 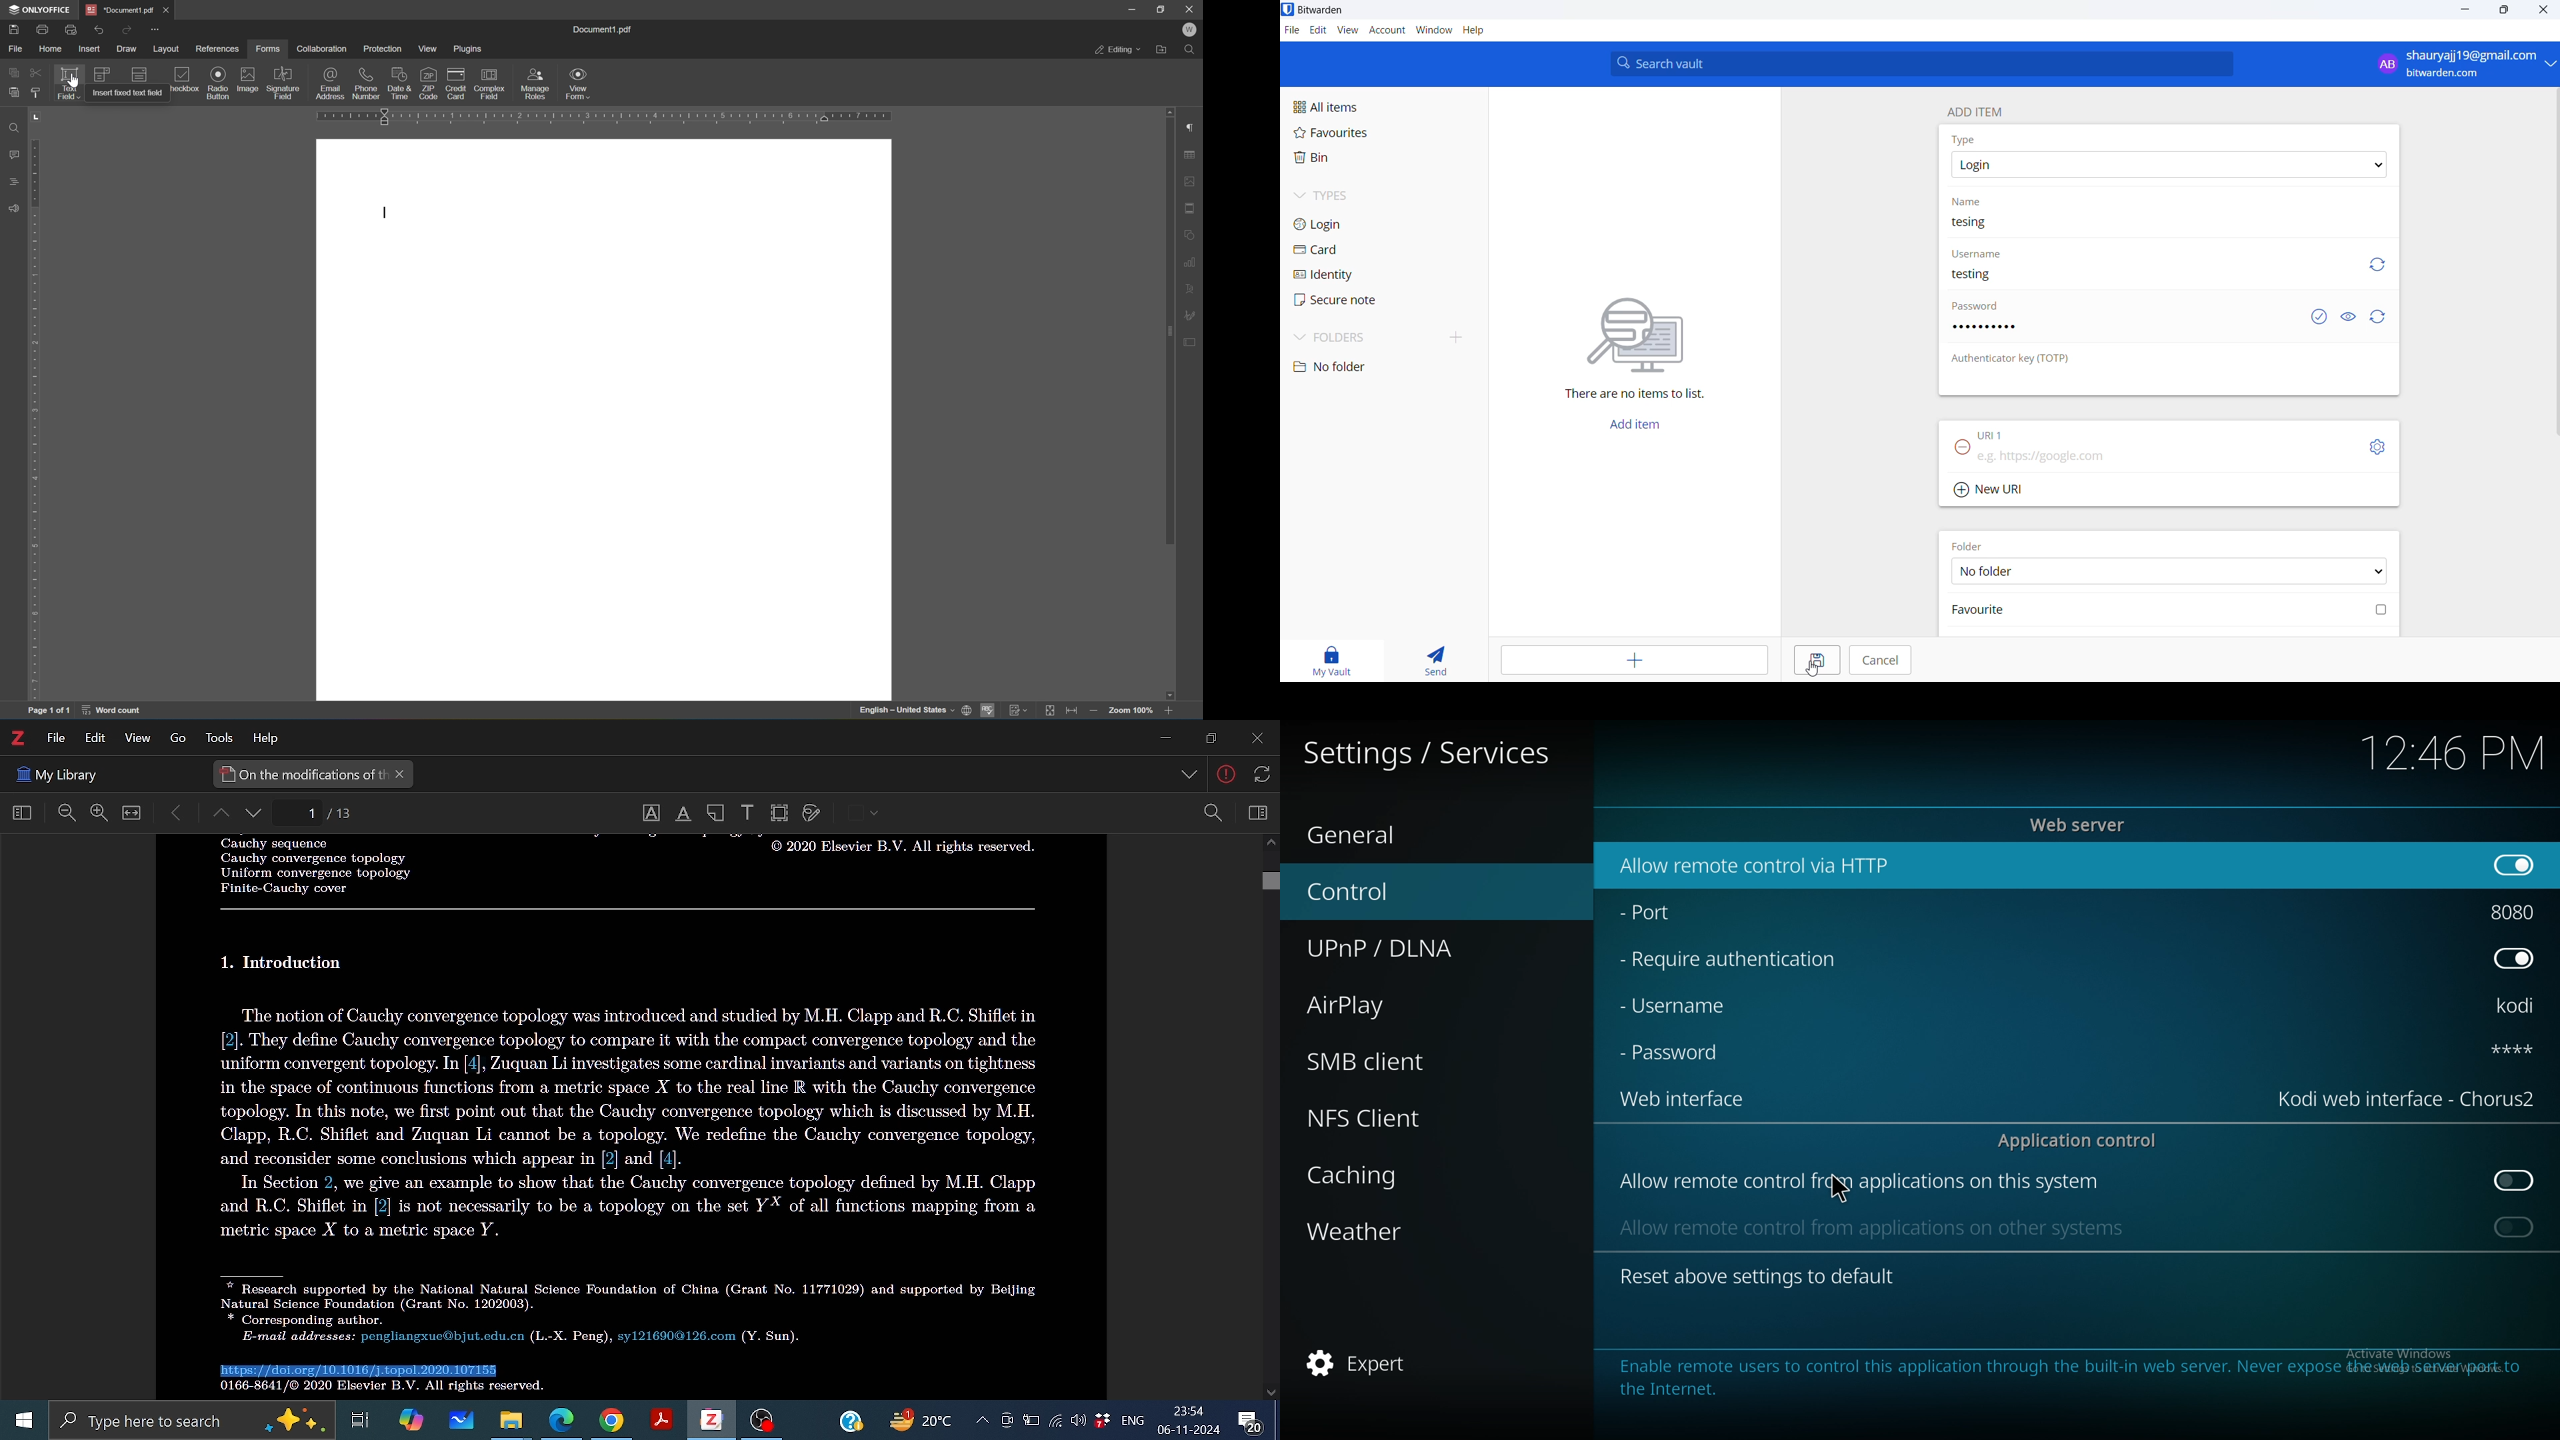 I want to click on add item, so click(x=1637, y=663).